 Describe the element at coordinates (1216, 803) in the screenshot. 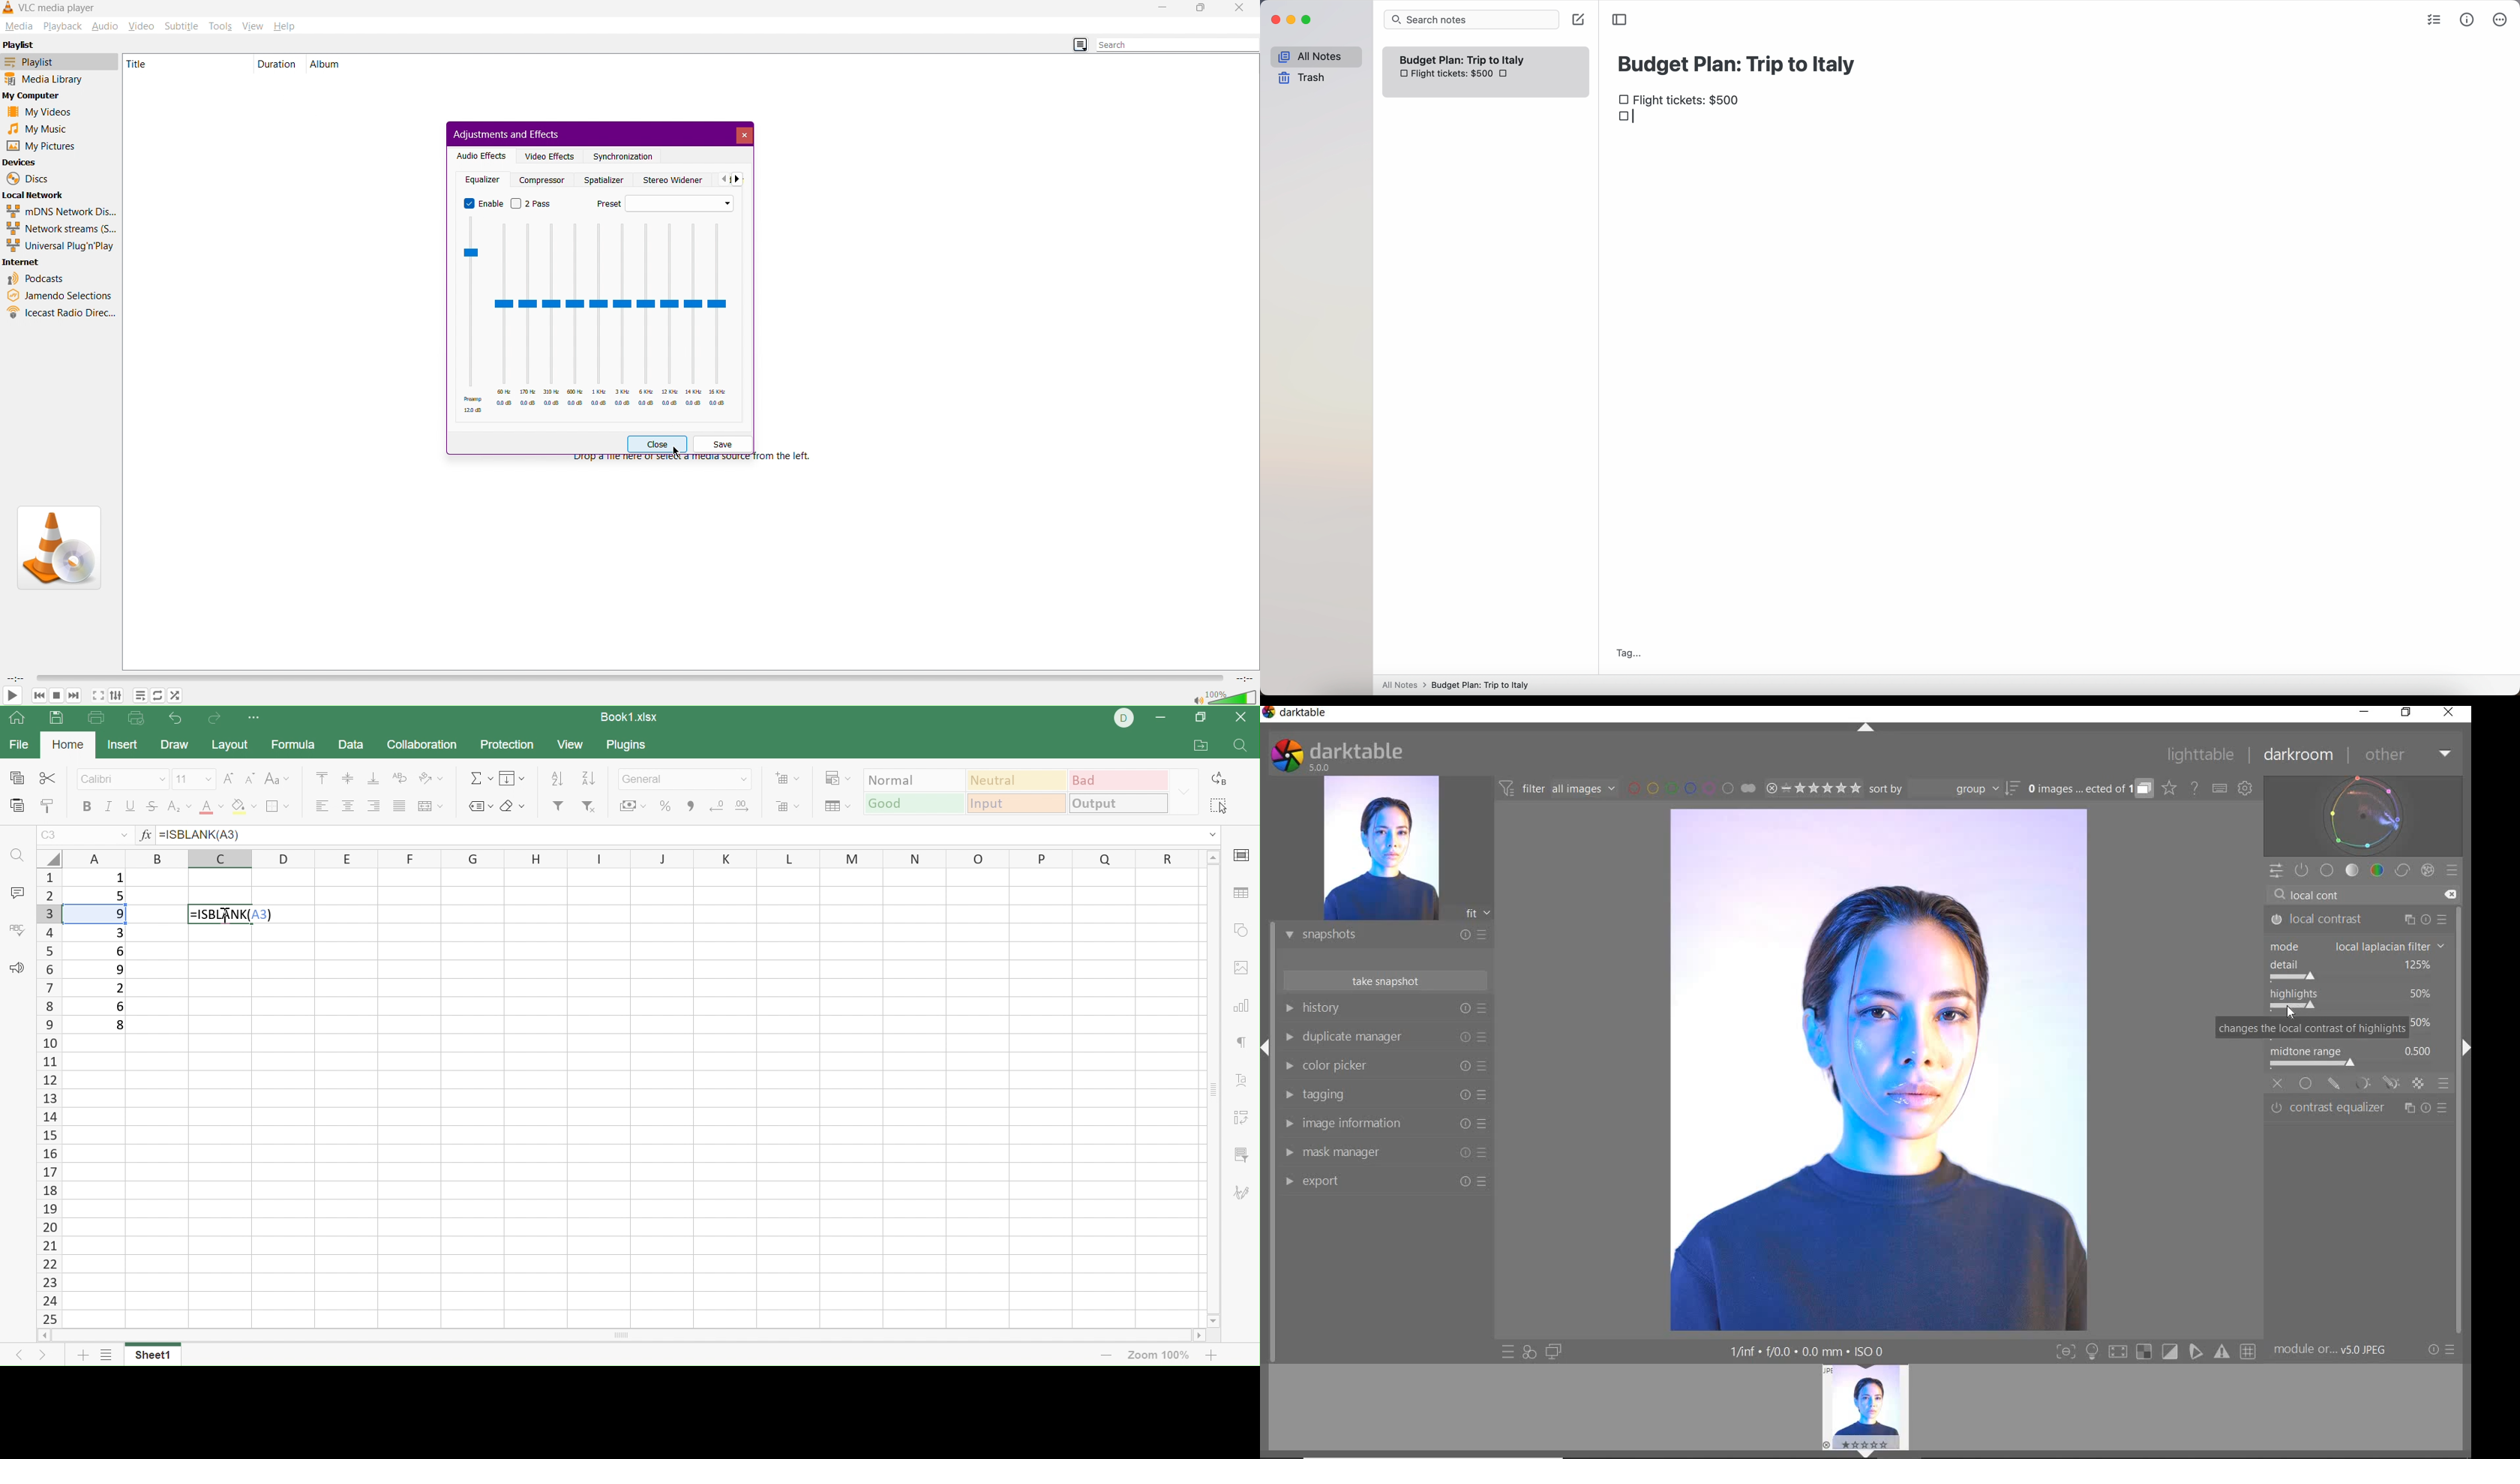

I see `Select all` at that location.